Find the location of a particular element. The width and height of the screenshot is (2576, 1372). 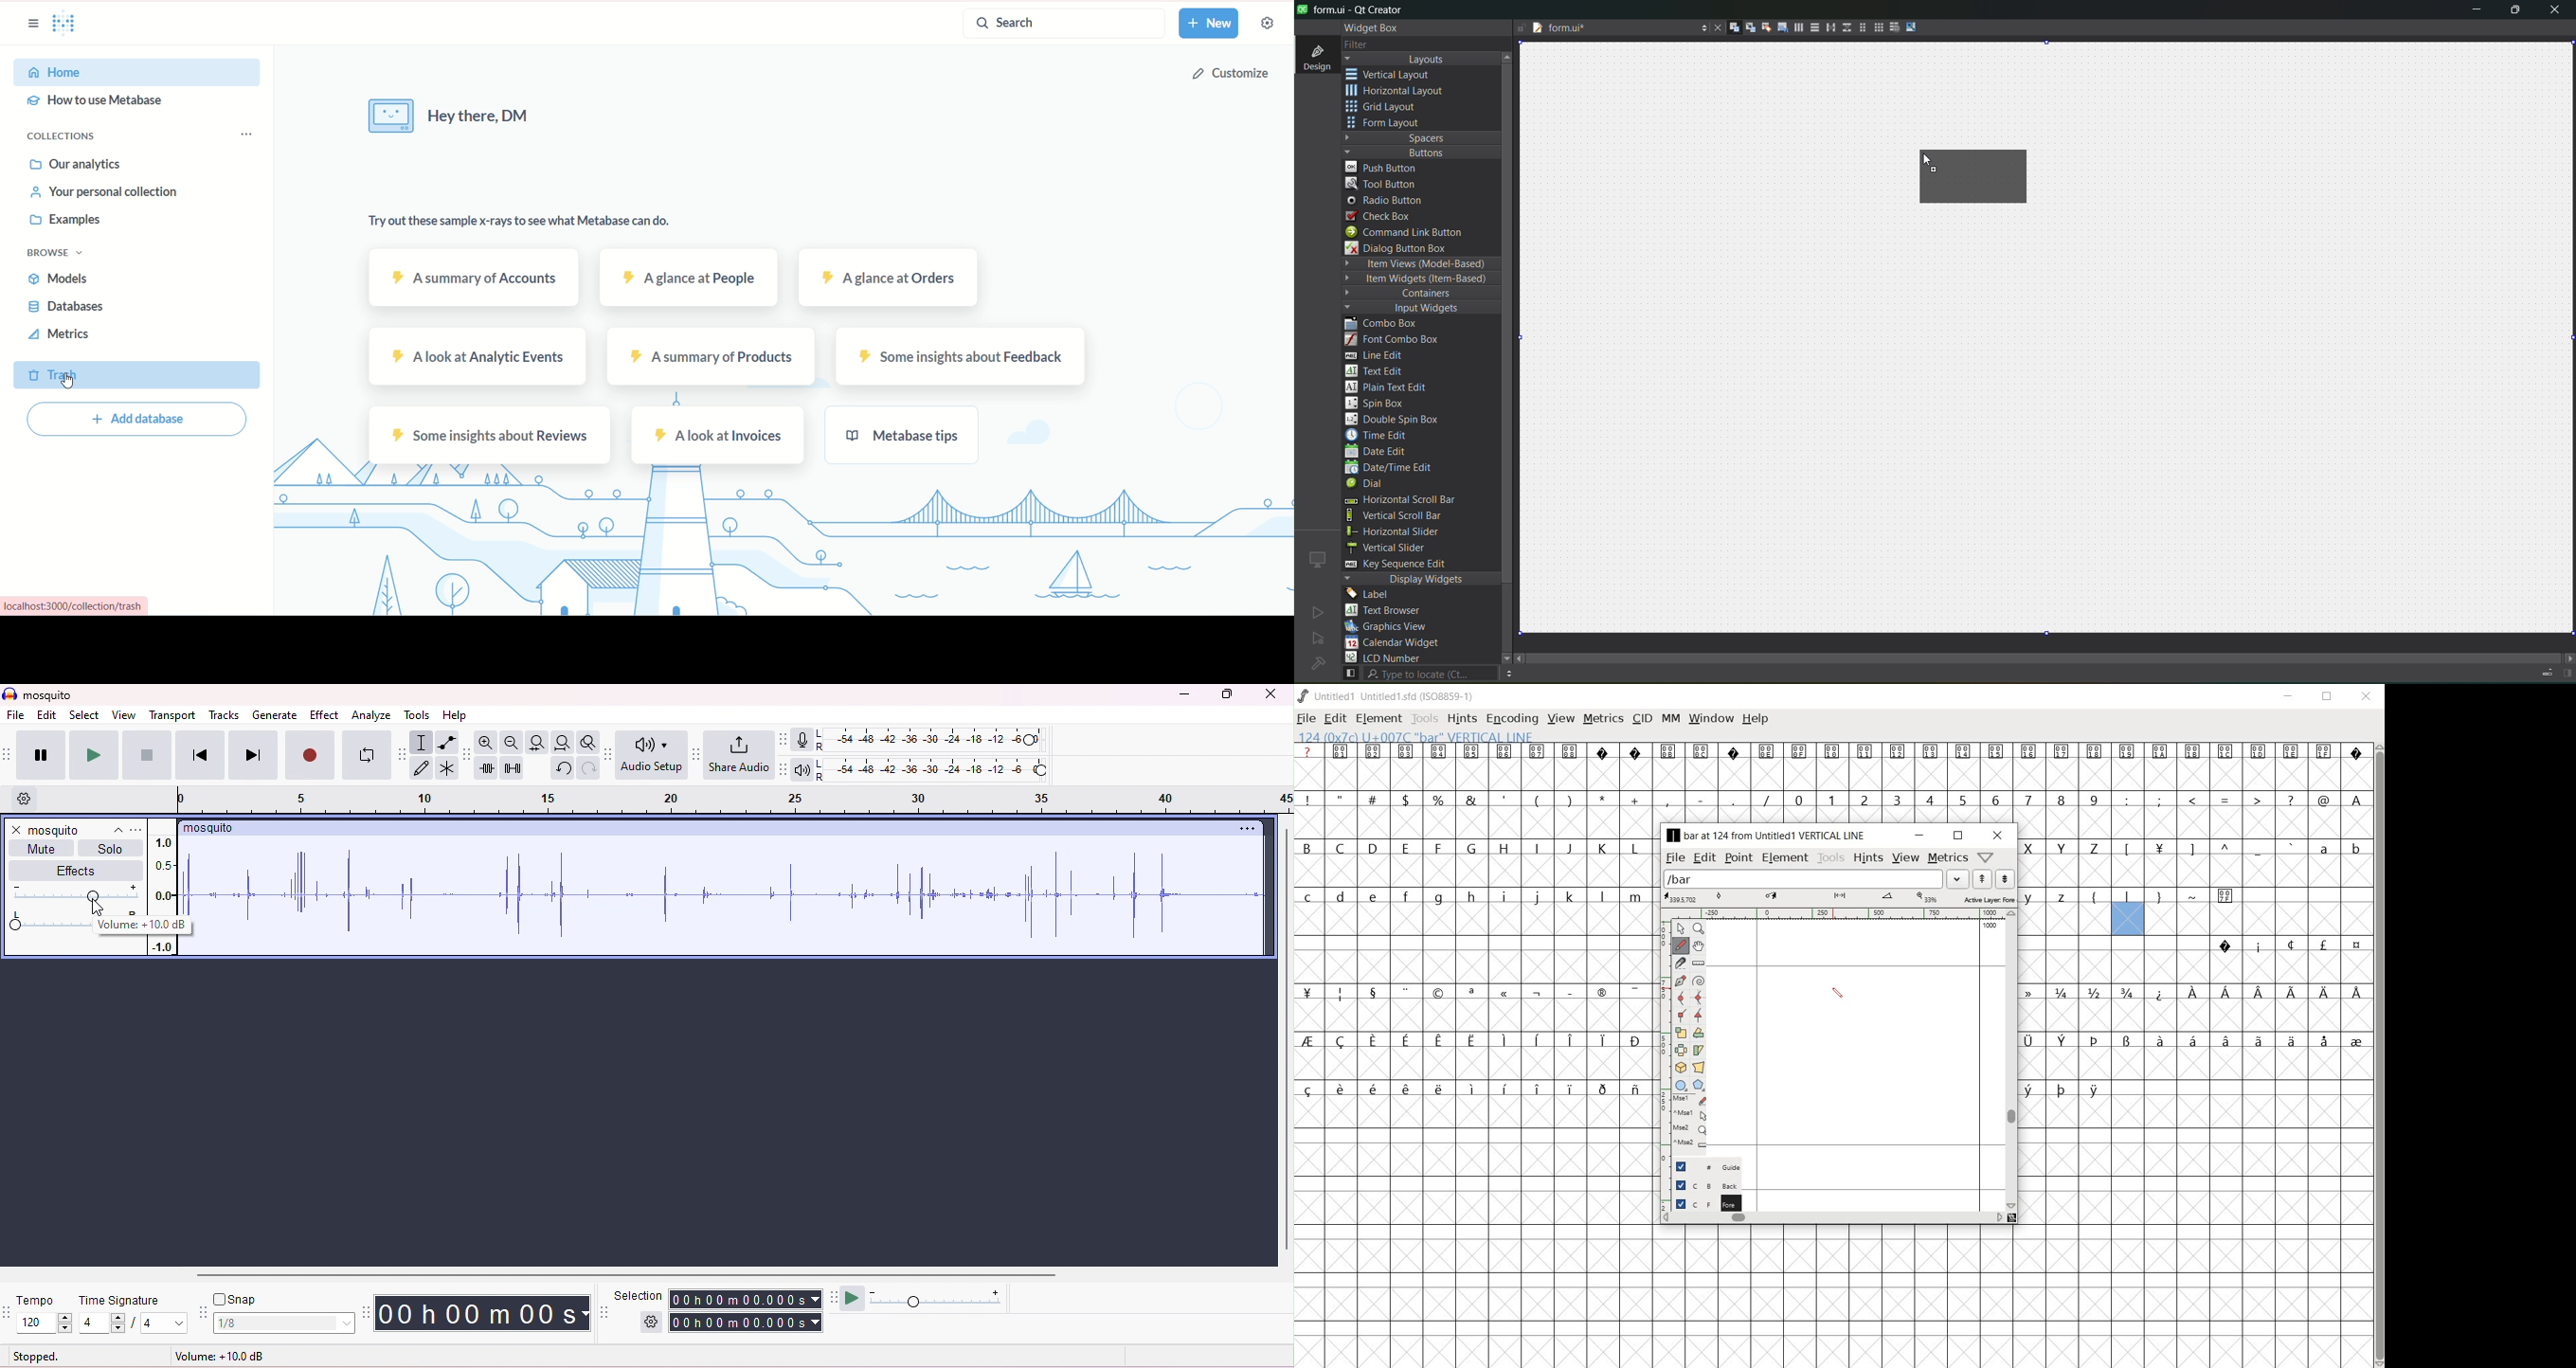

plain text edit is located at coordinates (1392, 388).